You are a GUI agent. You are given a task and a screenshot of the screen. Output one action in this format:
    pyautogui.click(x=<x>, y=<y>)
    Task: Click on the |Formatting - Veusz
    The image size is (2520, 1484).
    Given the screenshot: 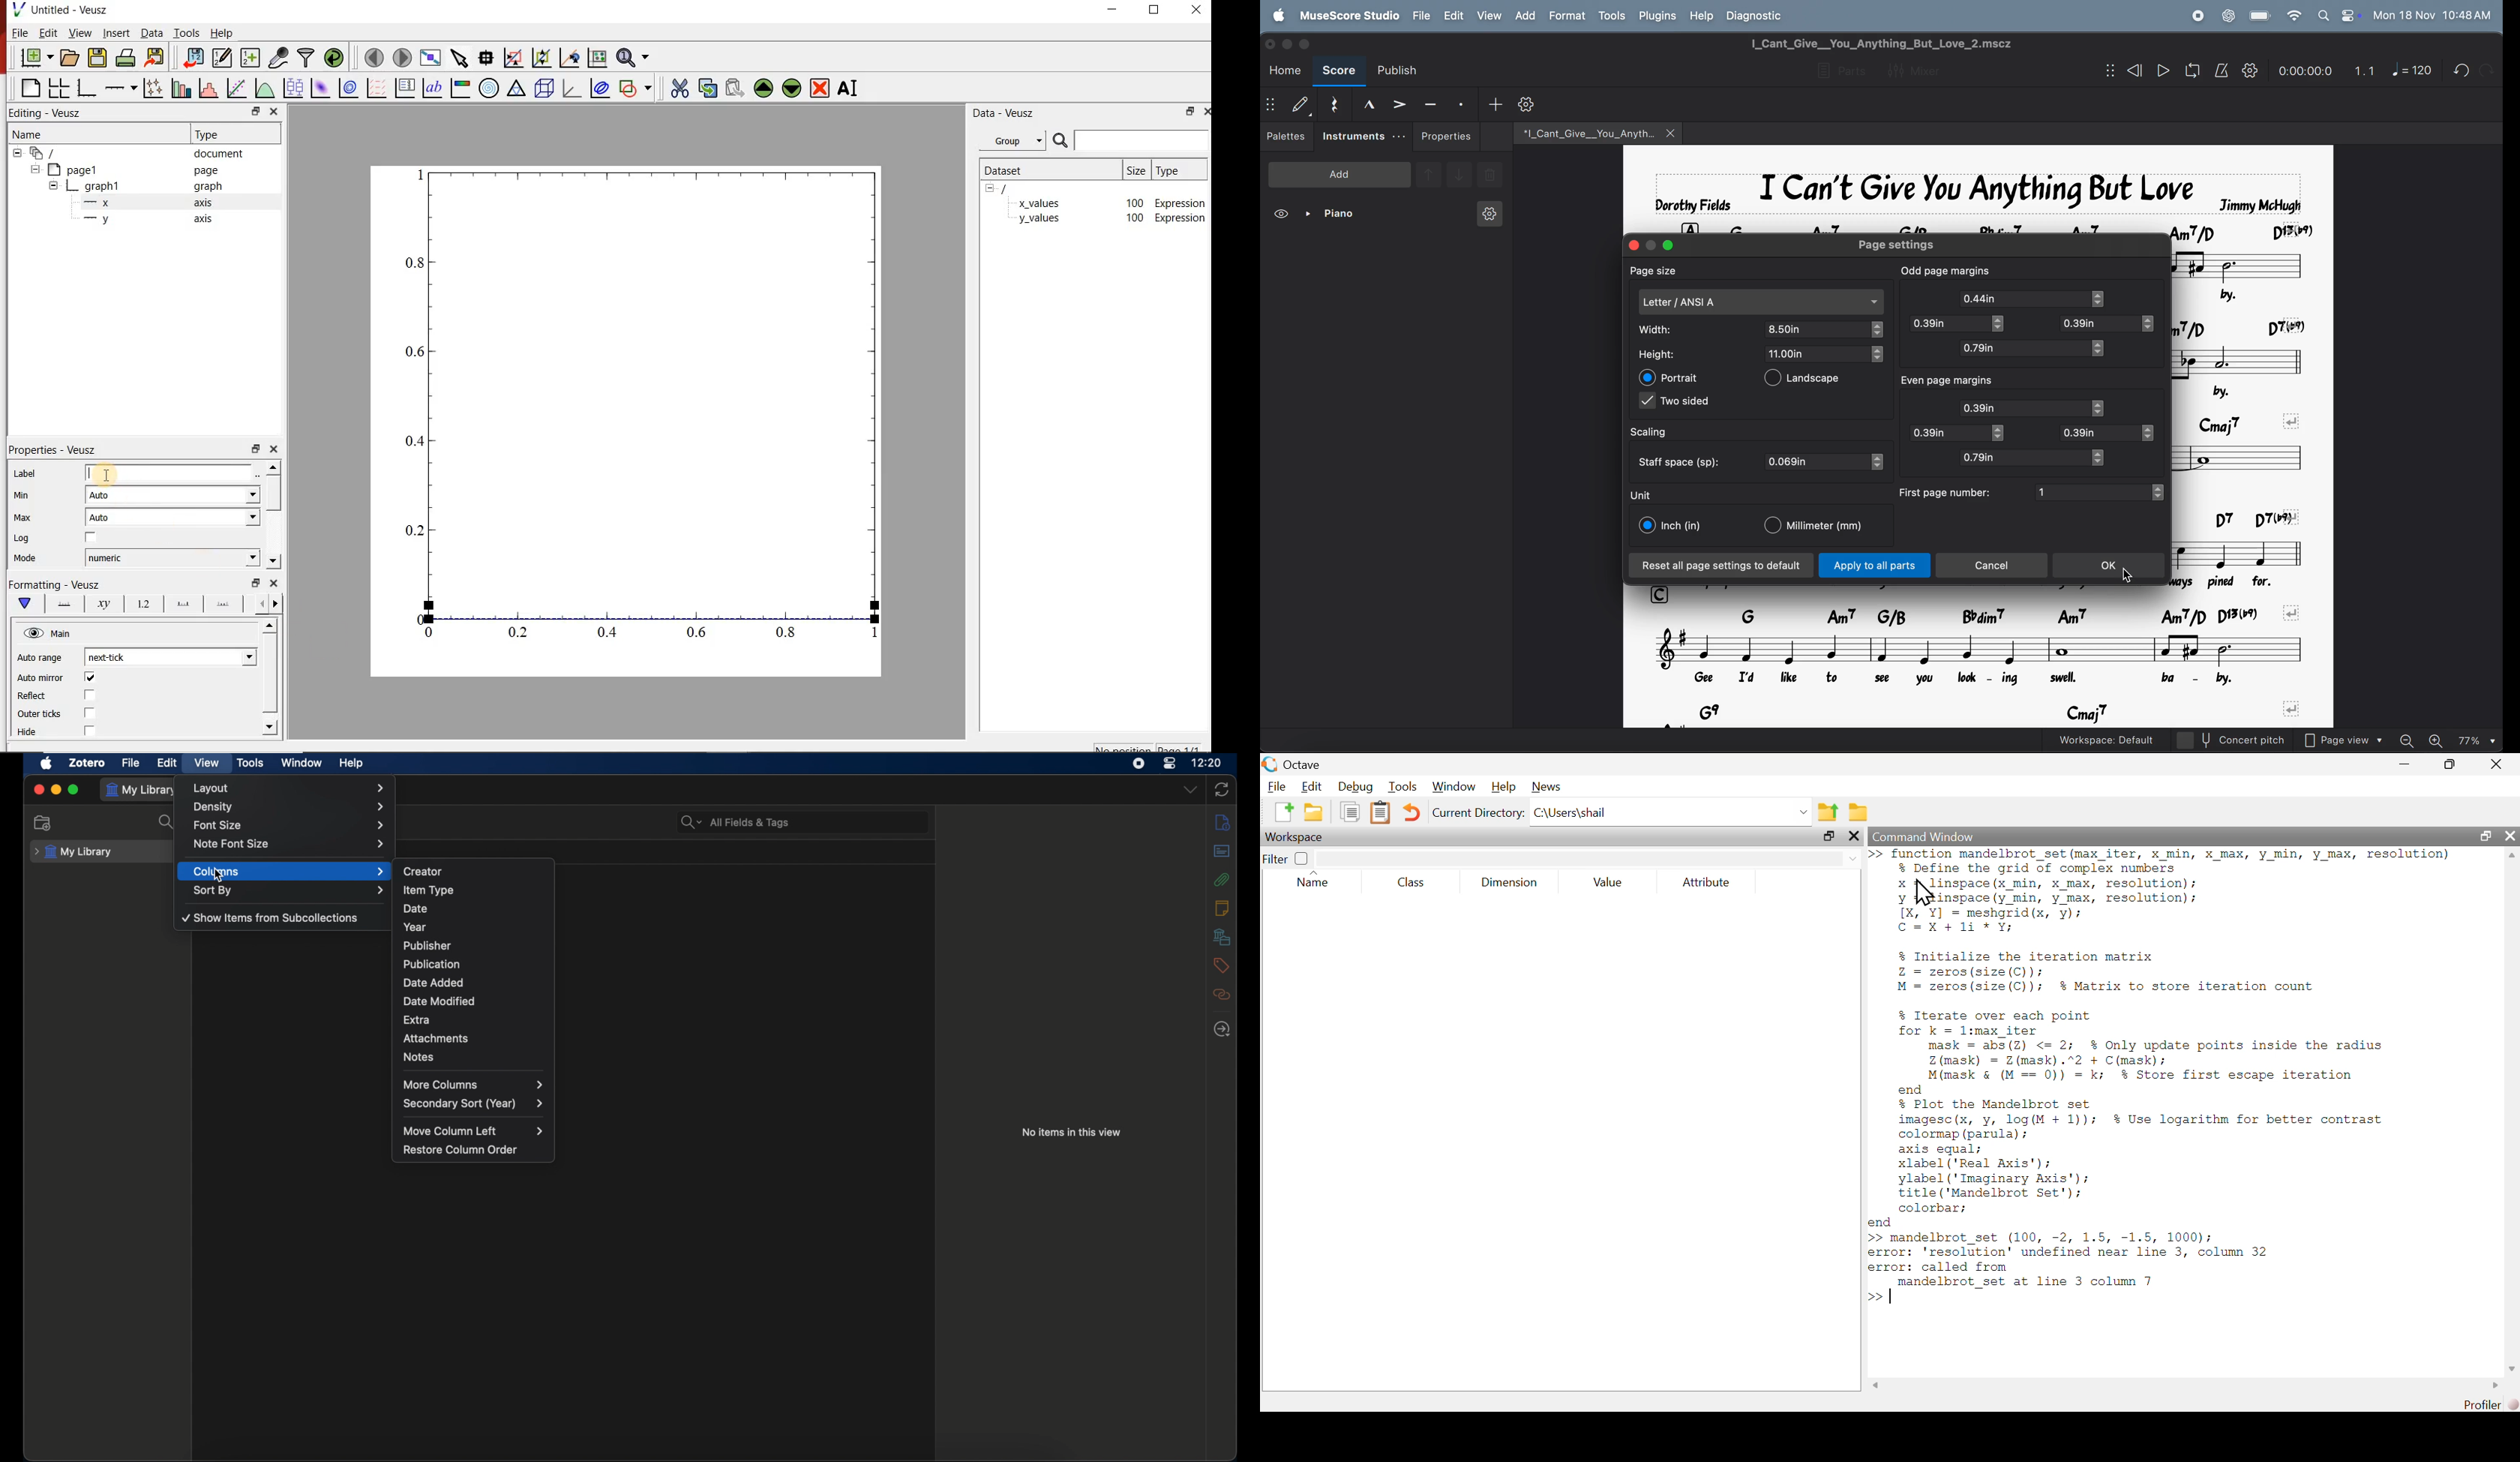 What is the action you would take?
    pyautogui.click(x=61, y=584)
    